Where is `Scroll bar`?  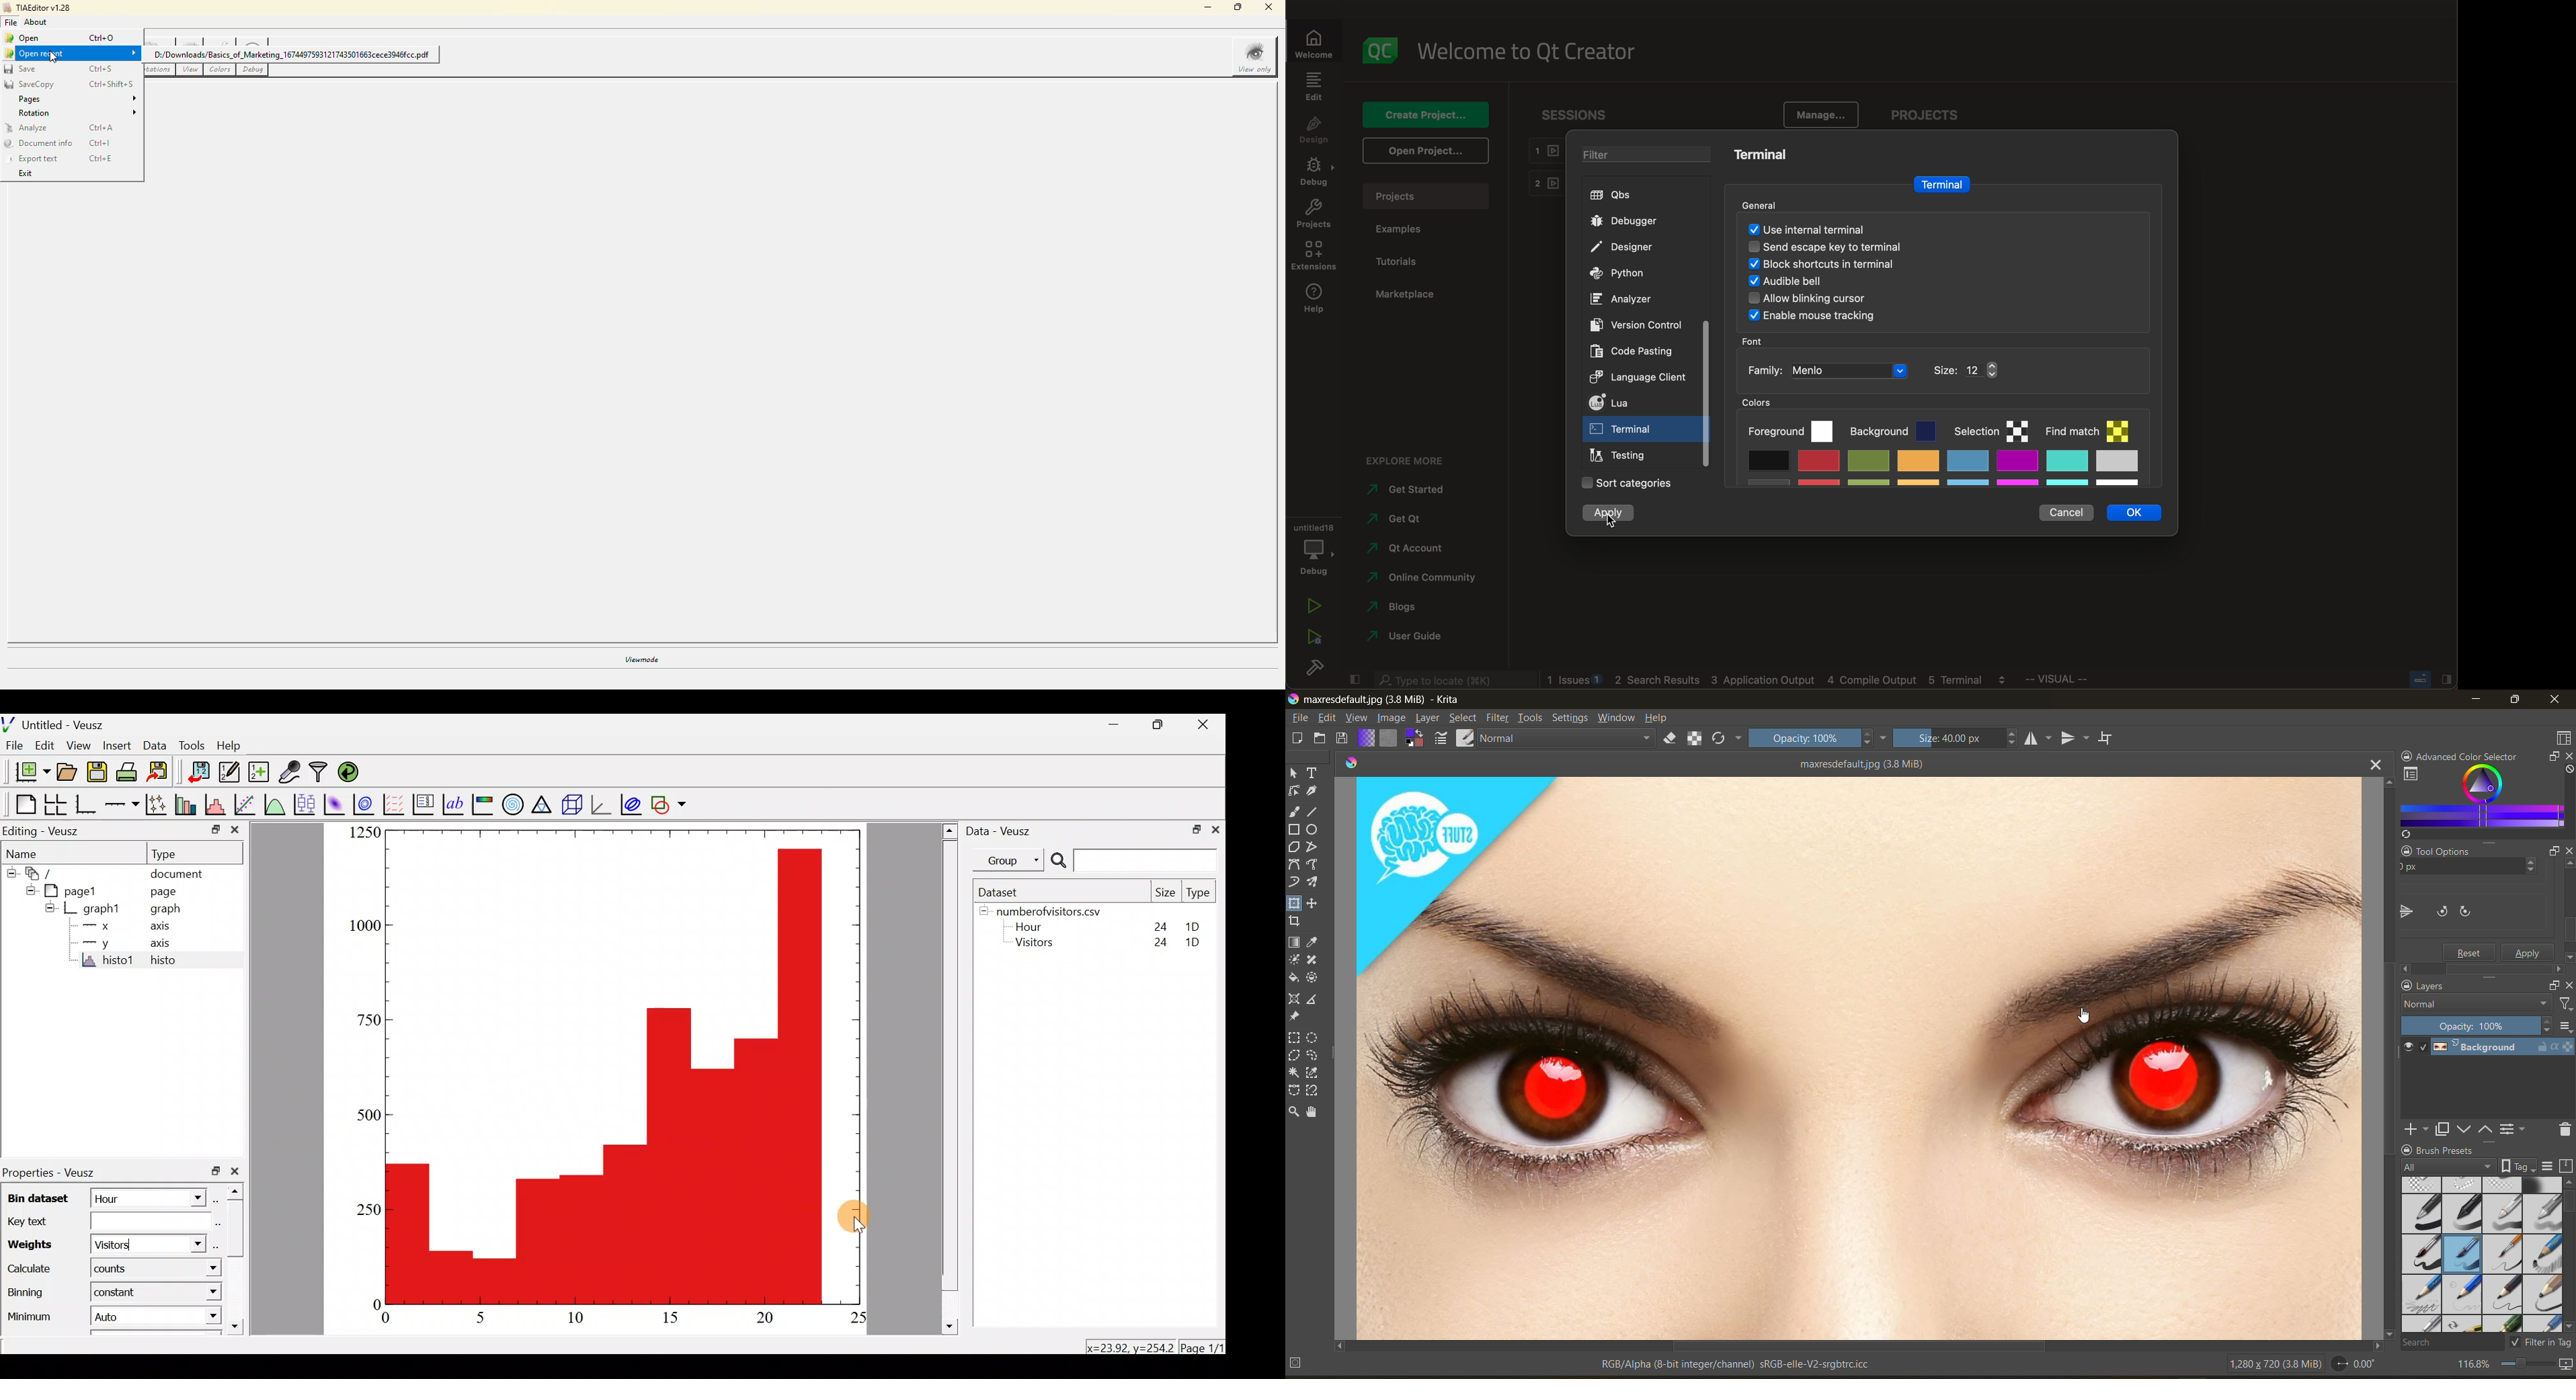 Scroll bar is located at coordinates (2571, 914).